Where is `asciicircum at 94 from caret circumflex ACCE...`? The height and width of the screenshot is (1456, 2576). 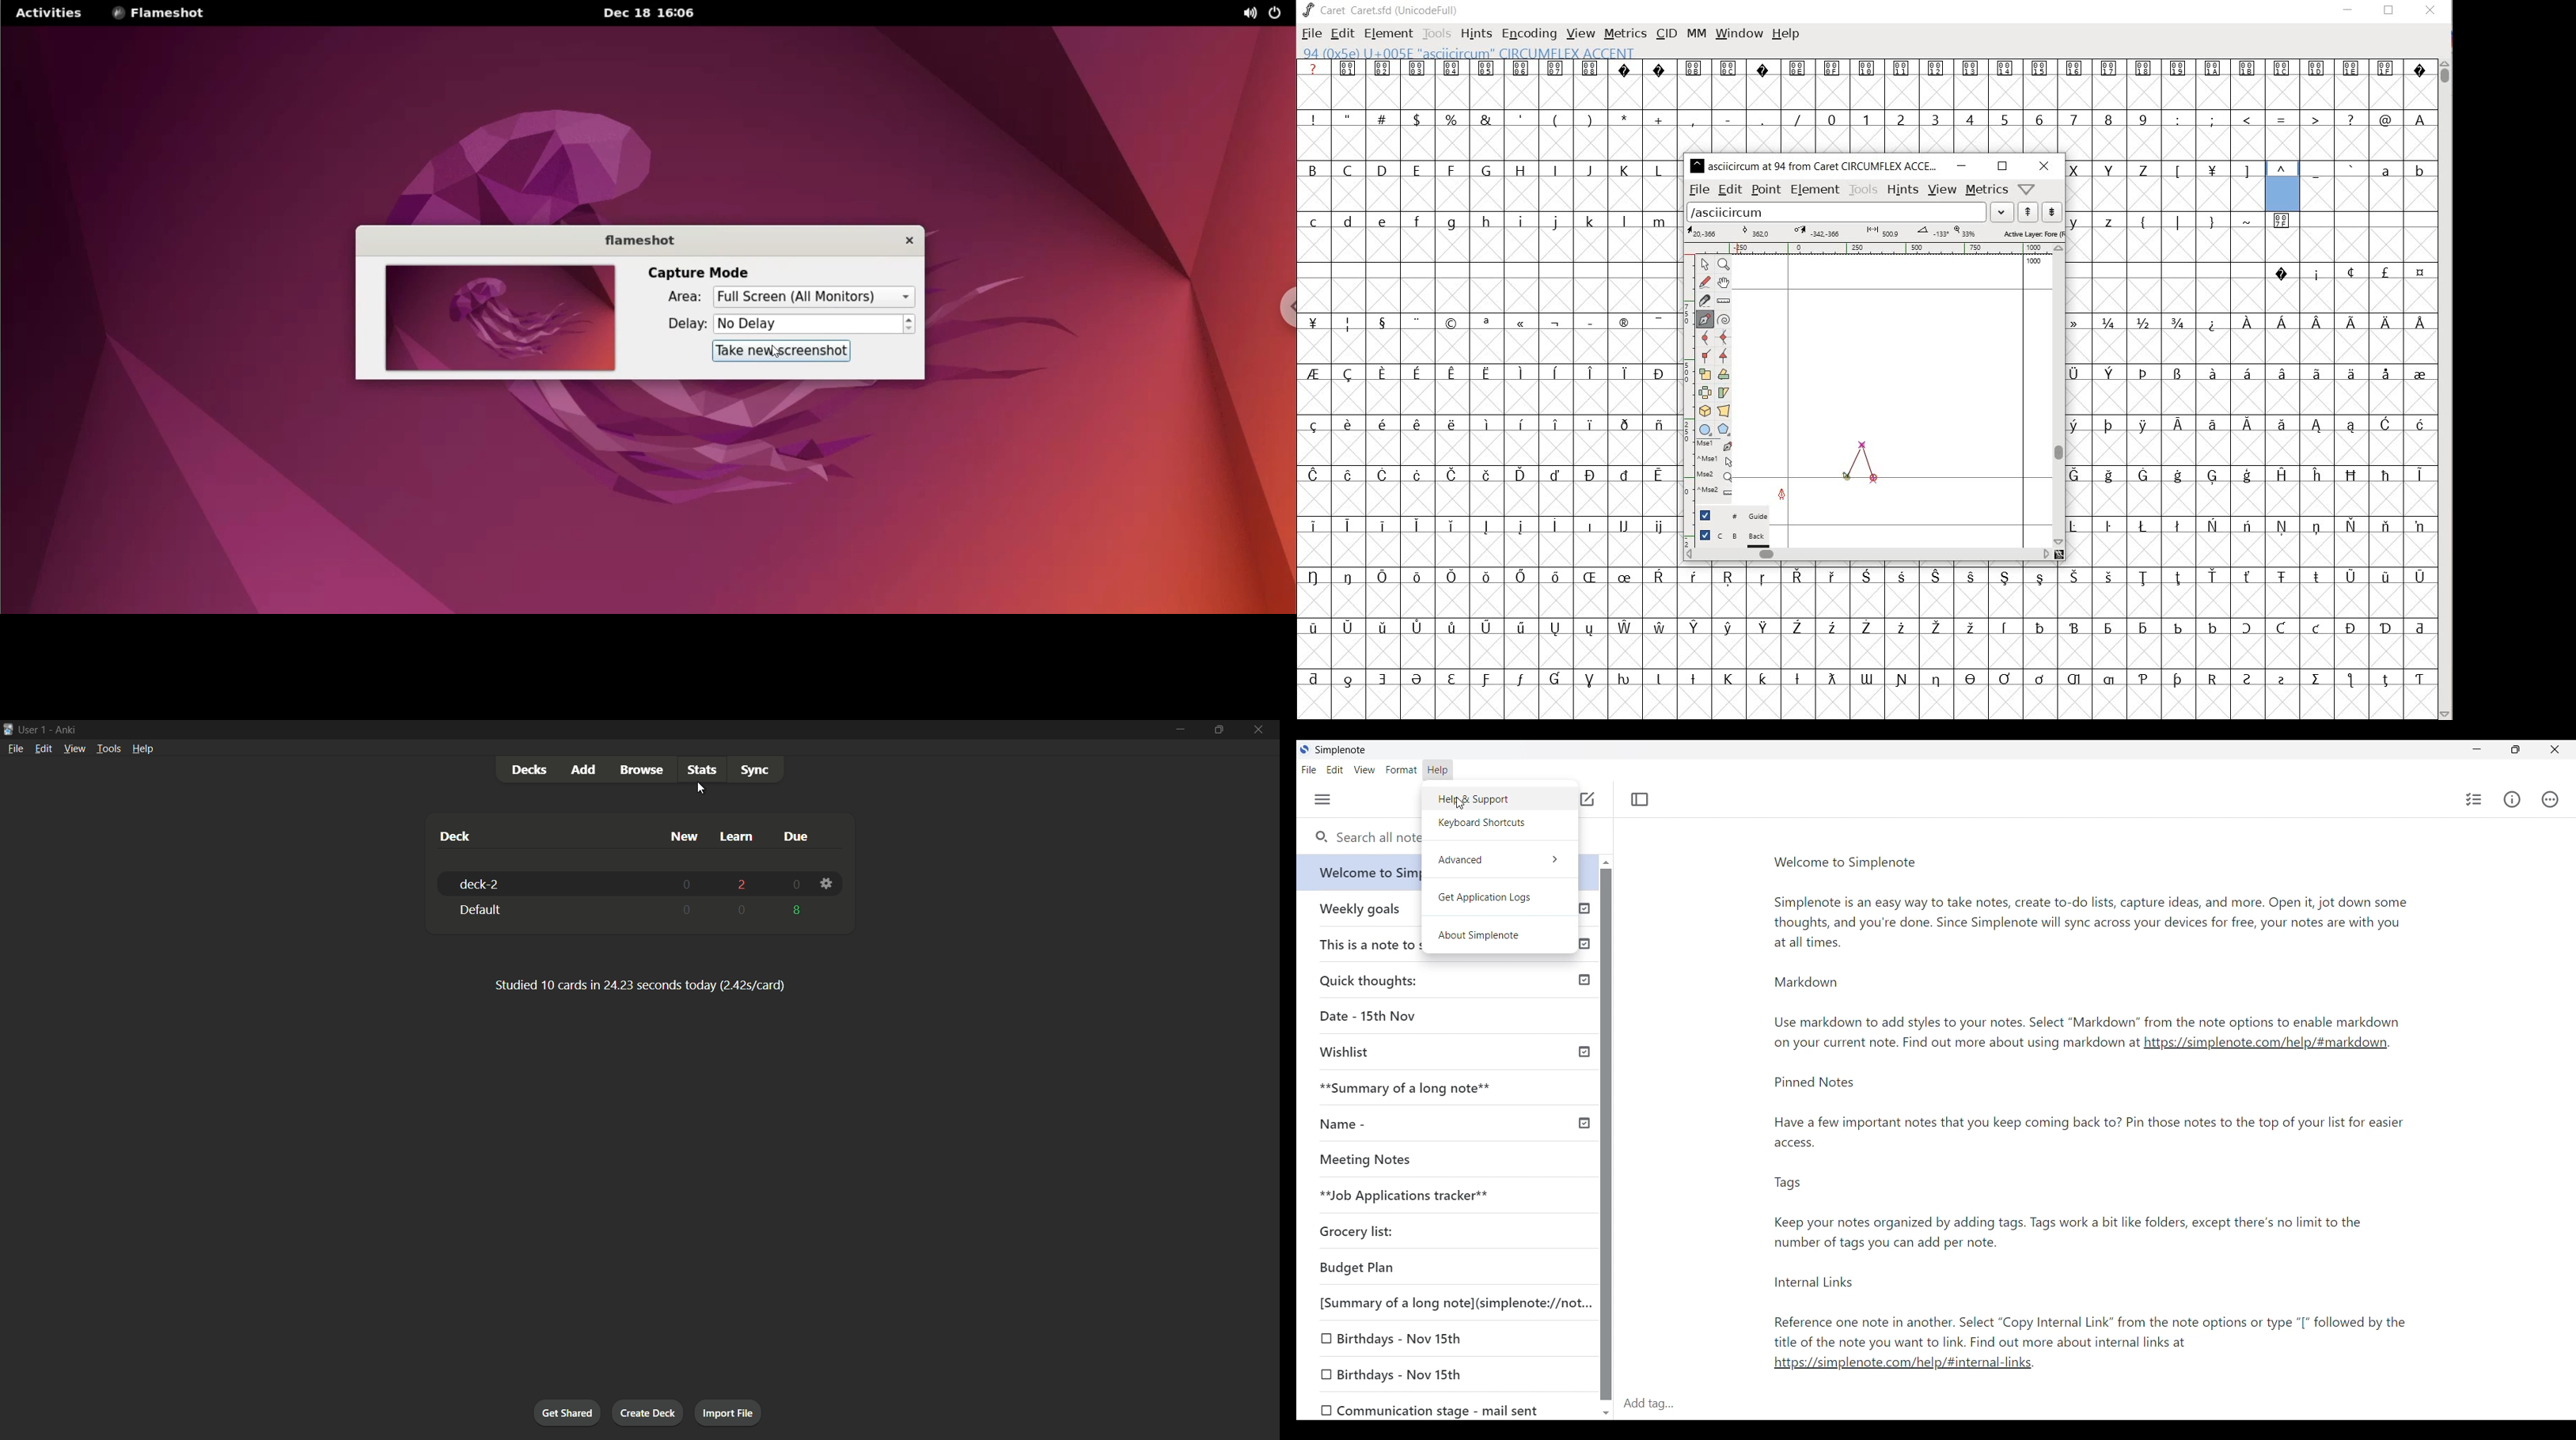 asciicircum at 94 from caret circumflex ACCE... is located at coordinates (1815, 164).